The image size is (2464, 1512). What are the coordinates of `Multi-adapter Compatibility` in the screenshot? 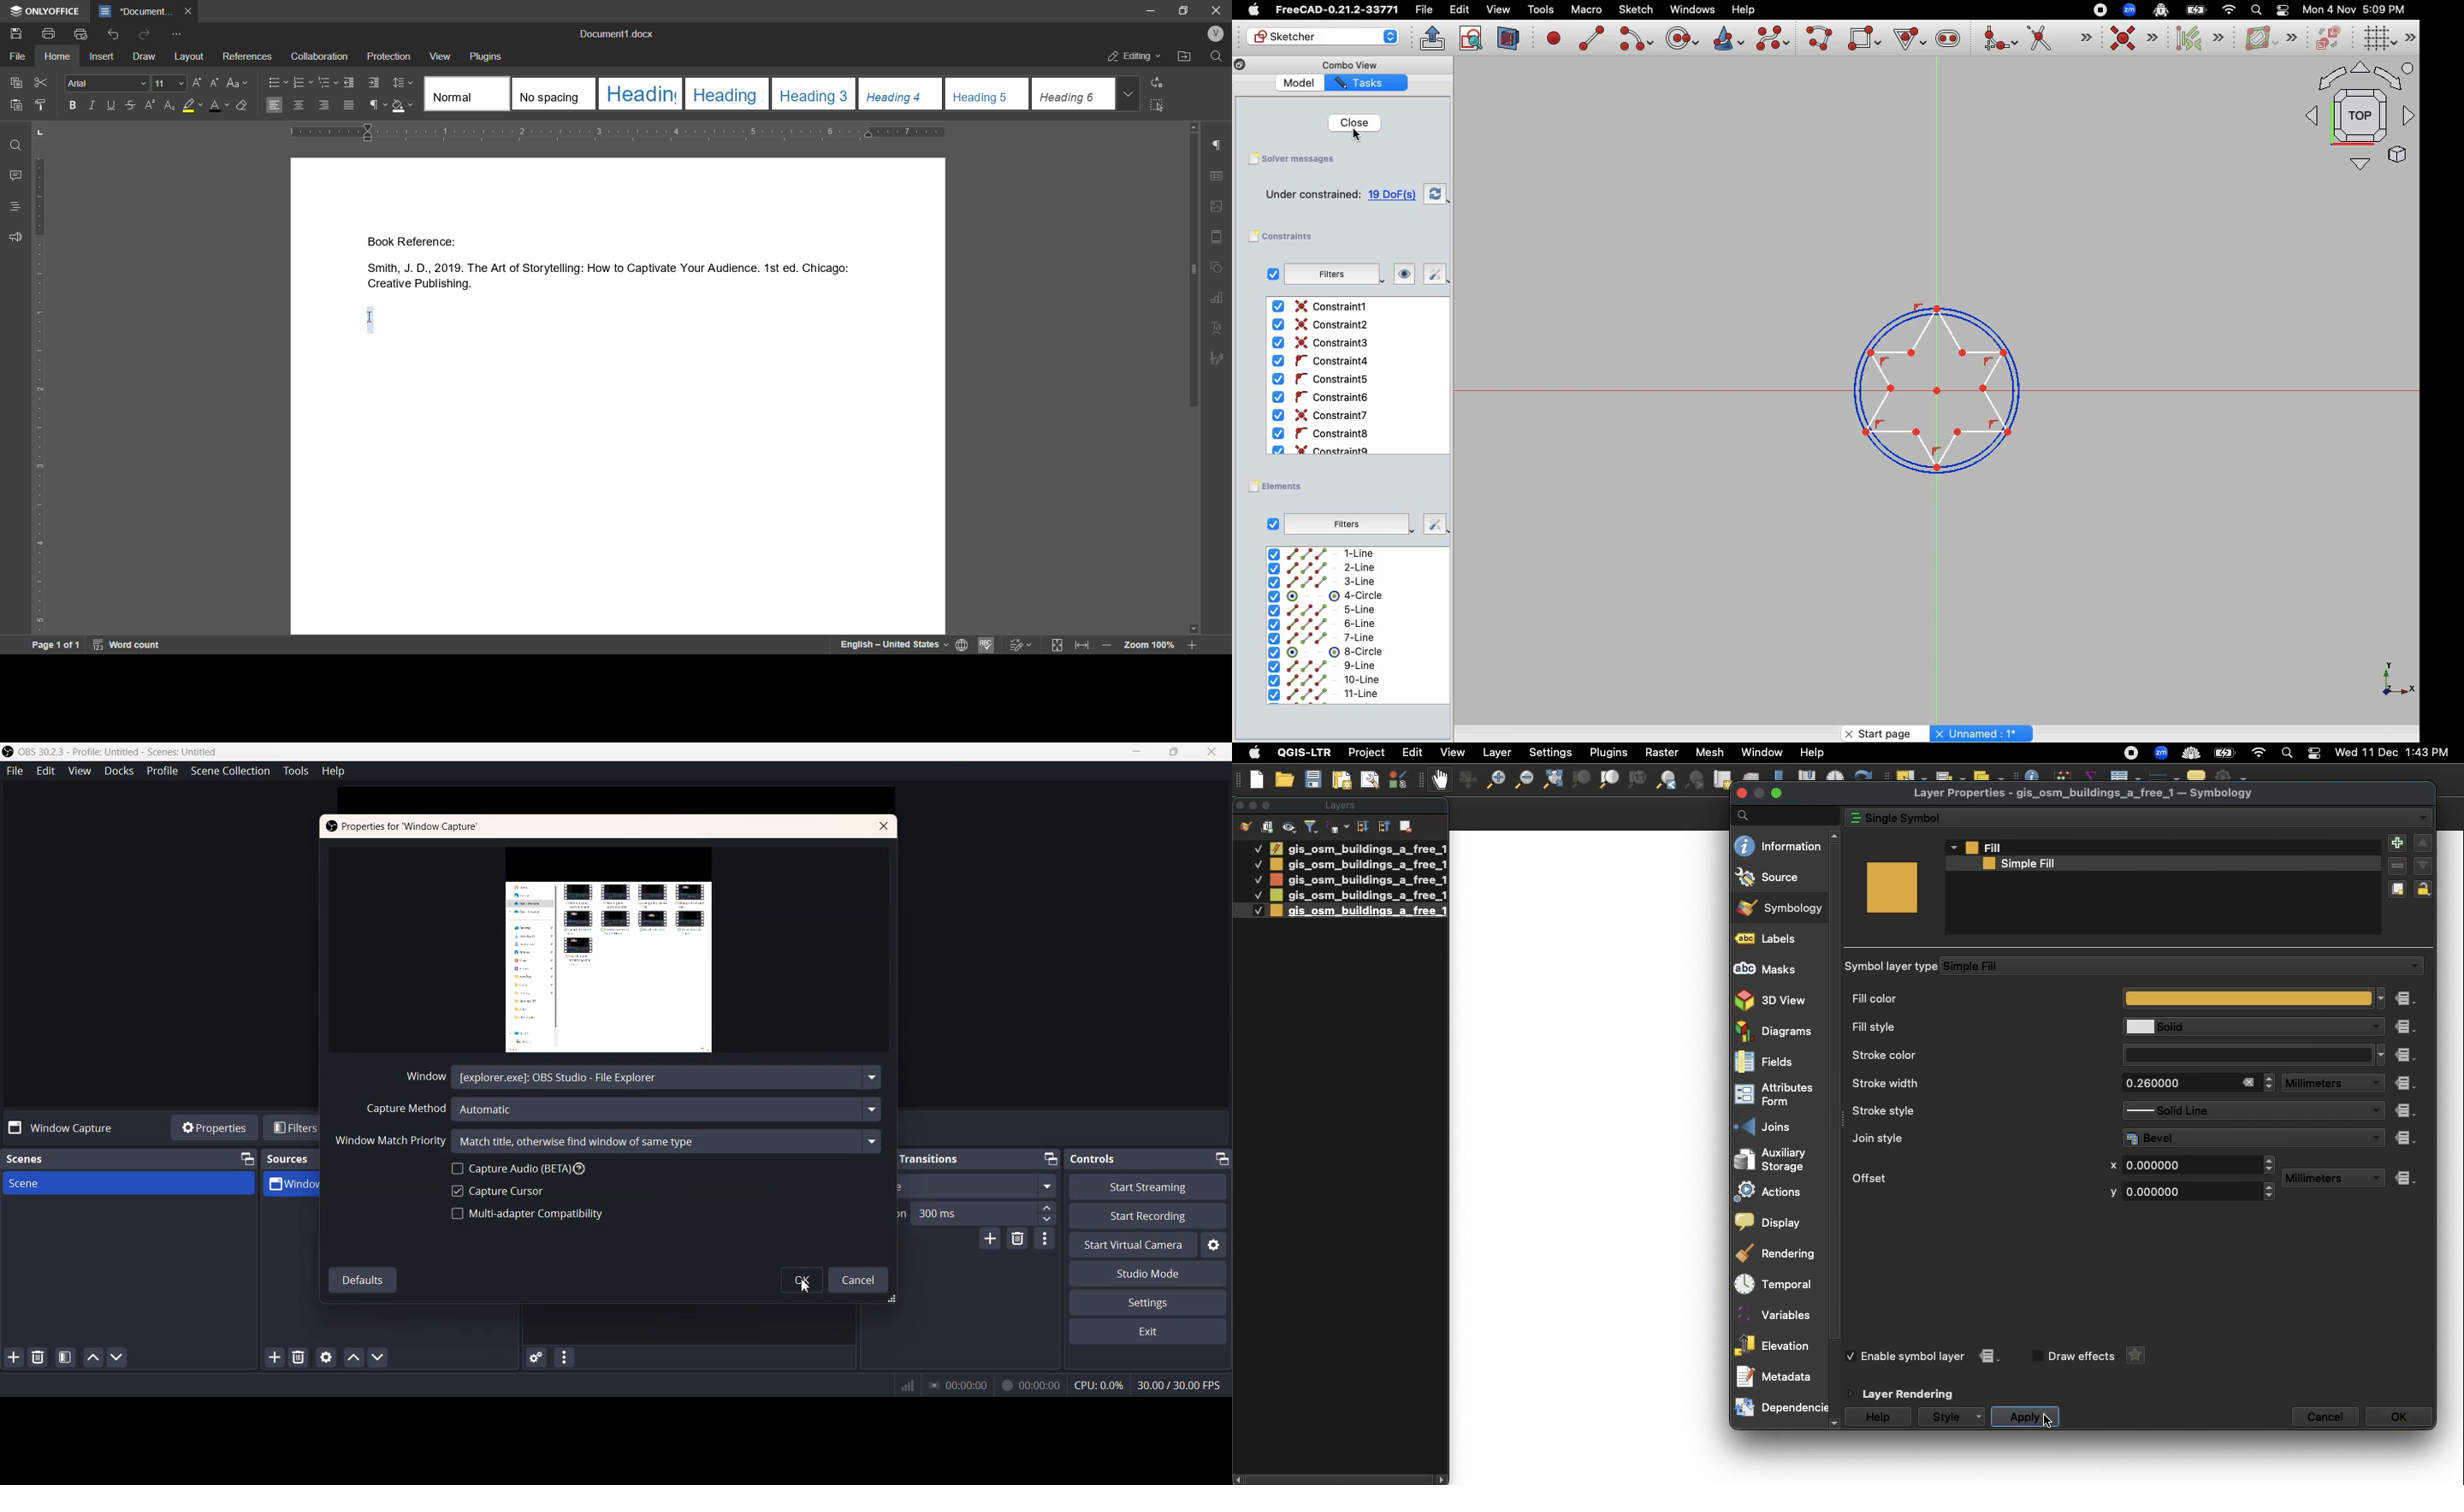 It's located at (530, 1213).